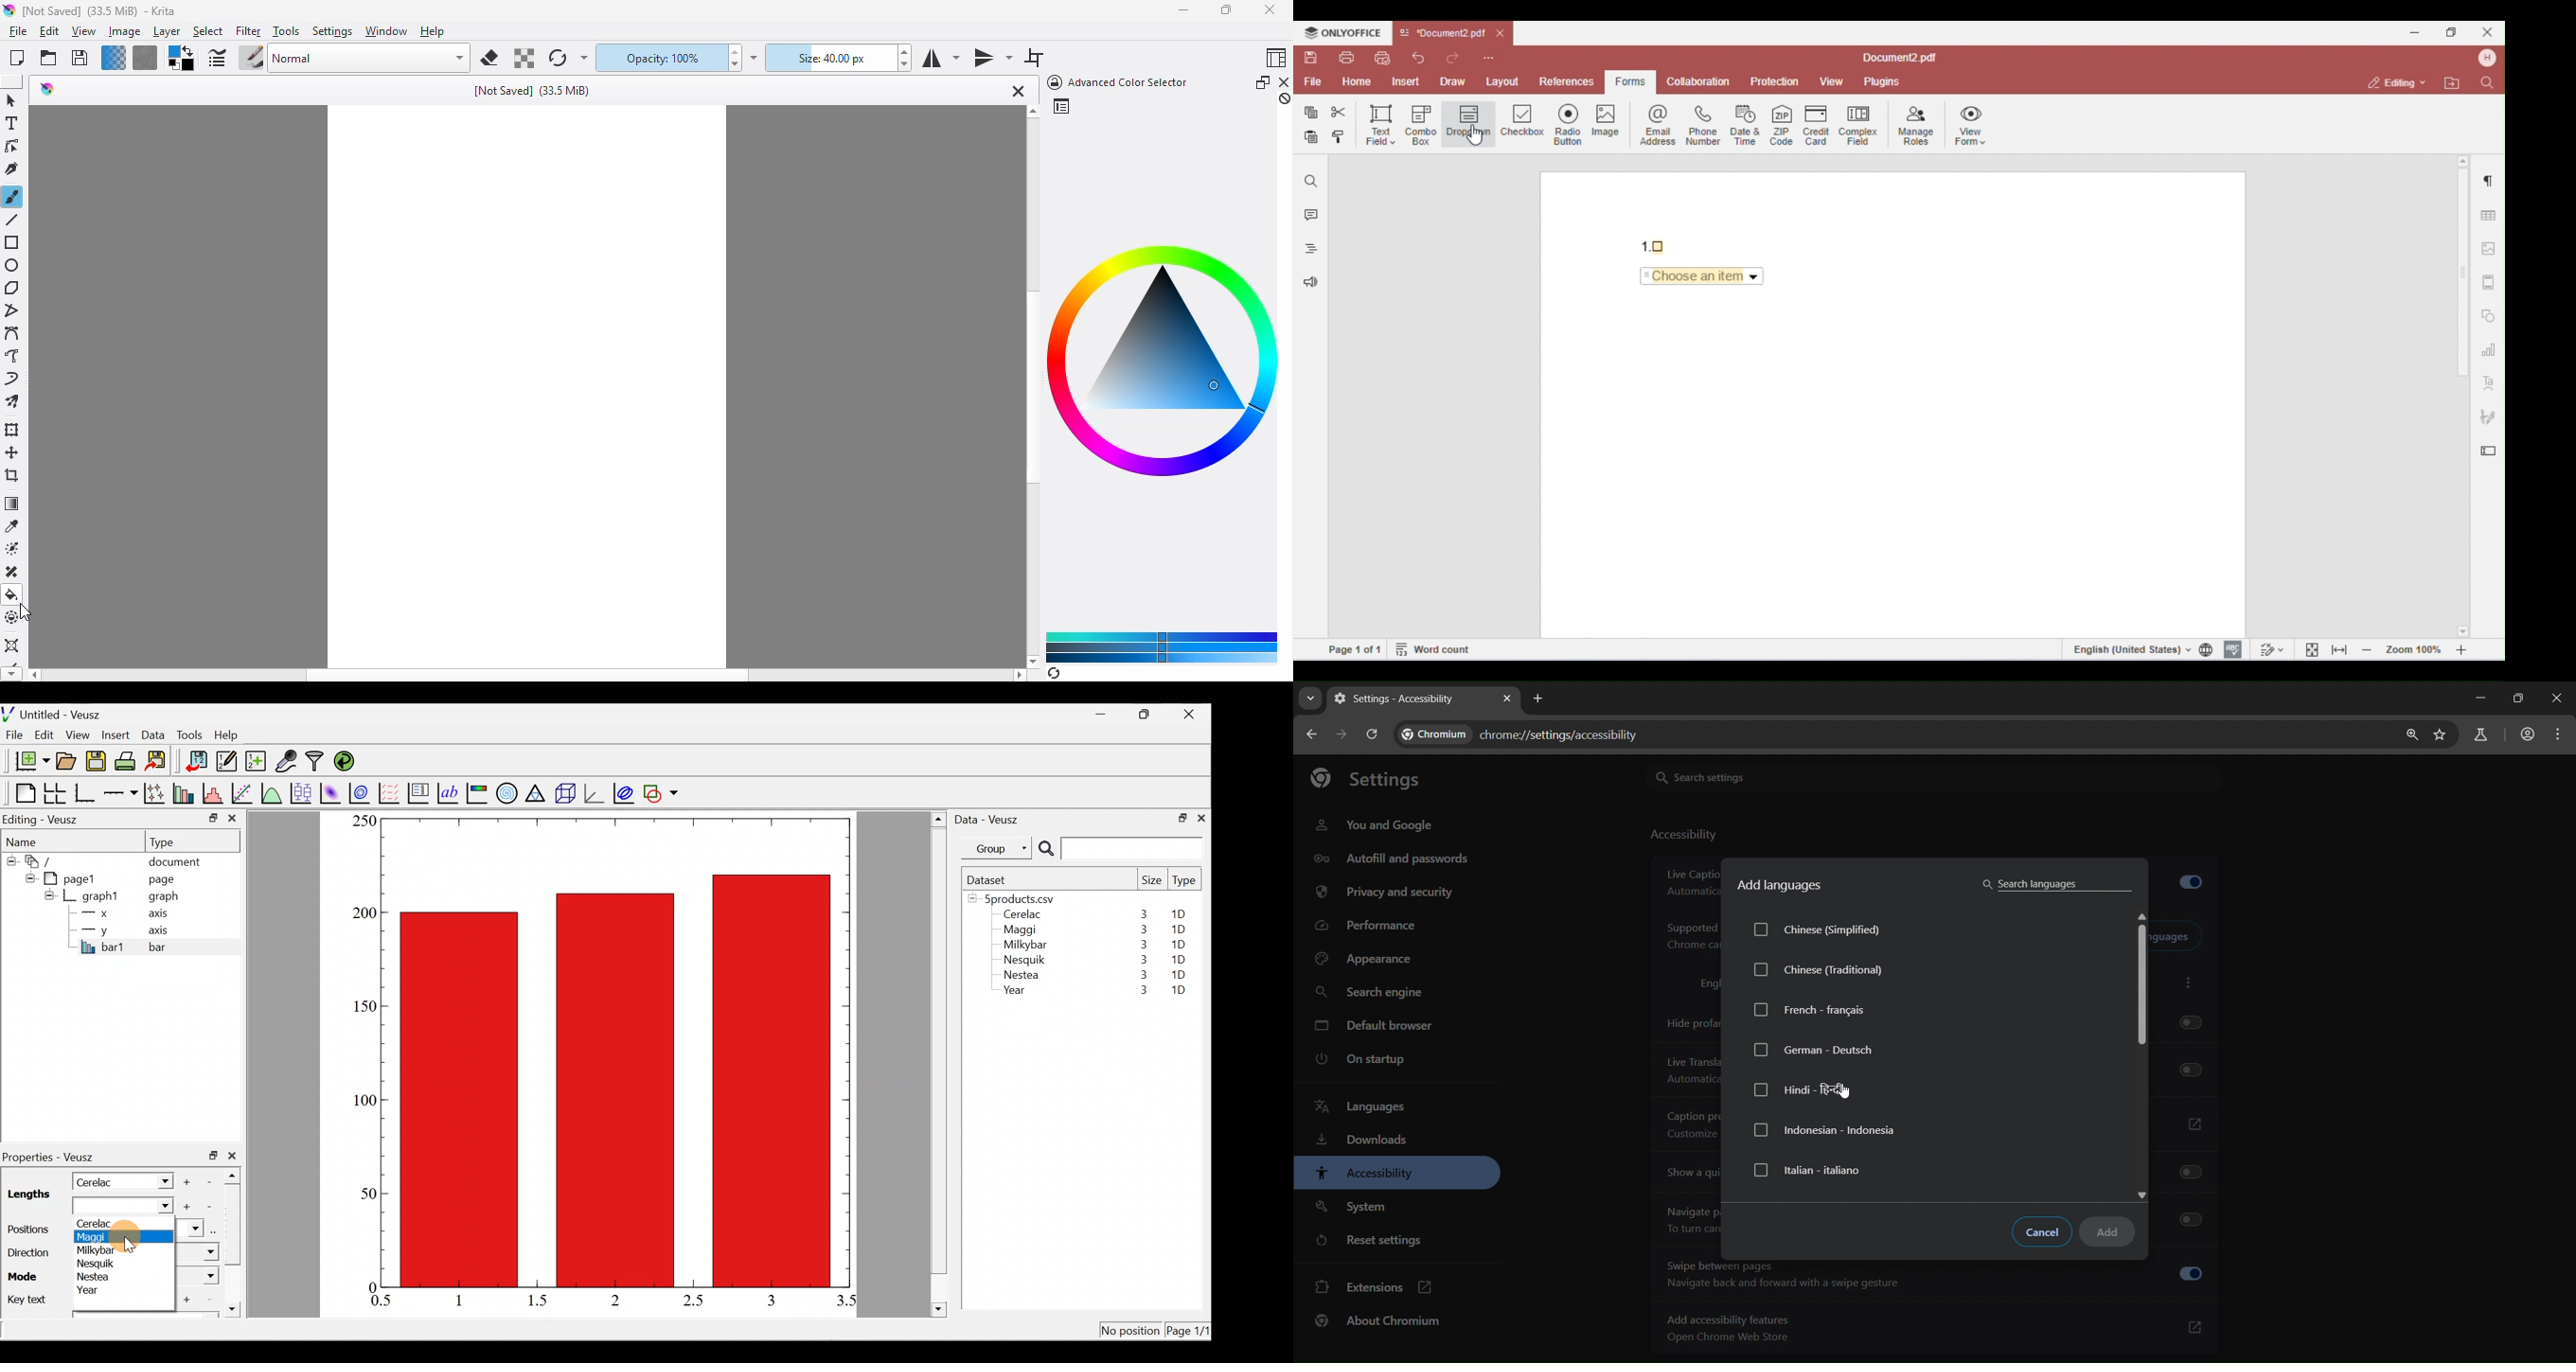 This screenshot has width=2576, height=1372. What do you see at coordinates (1225, 9) in the screenshot?
I see `resize` at bounding box center [1225, 9].